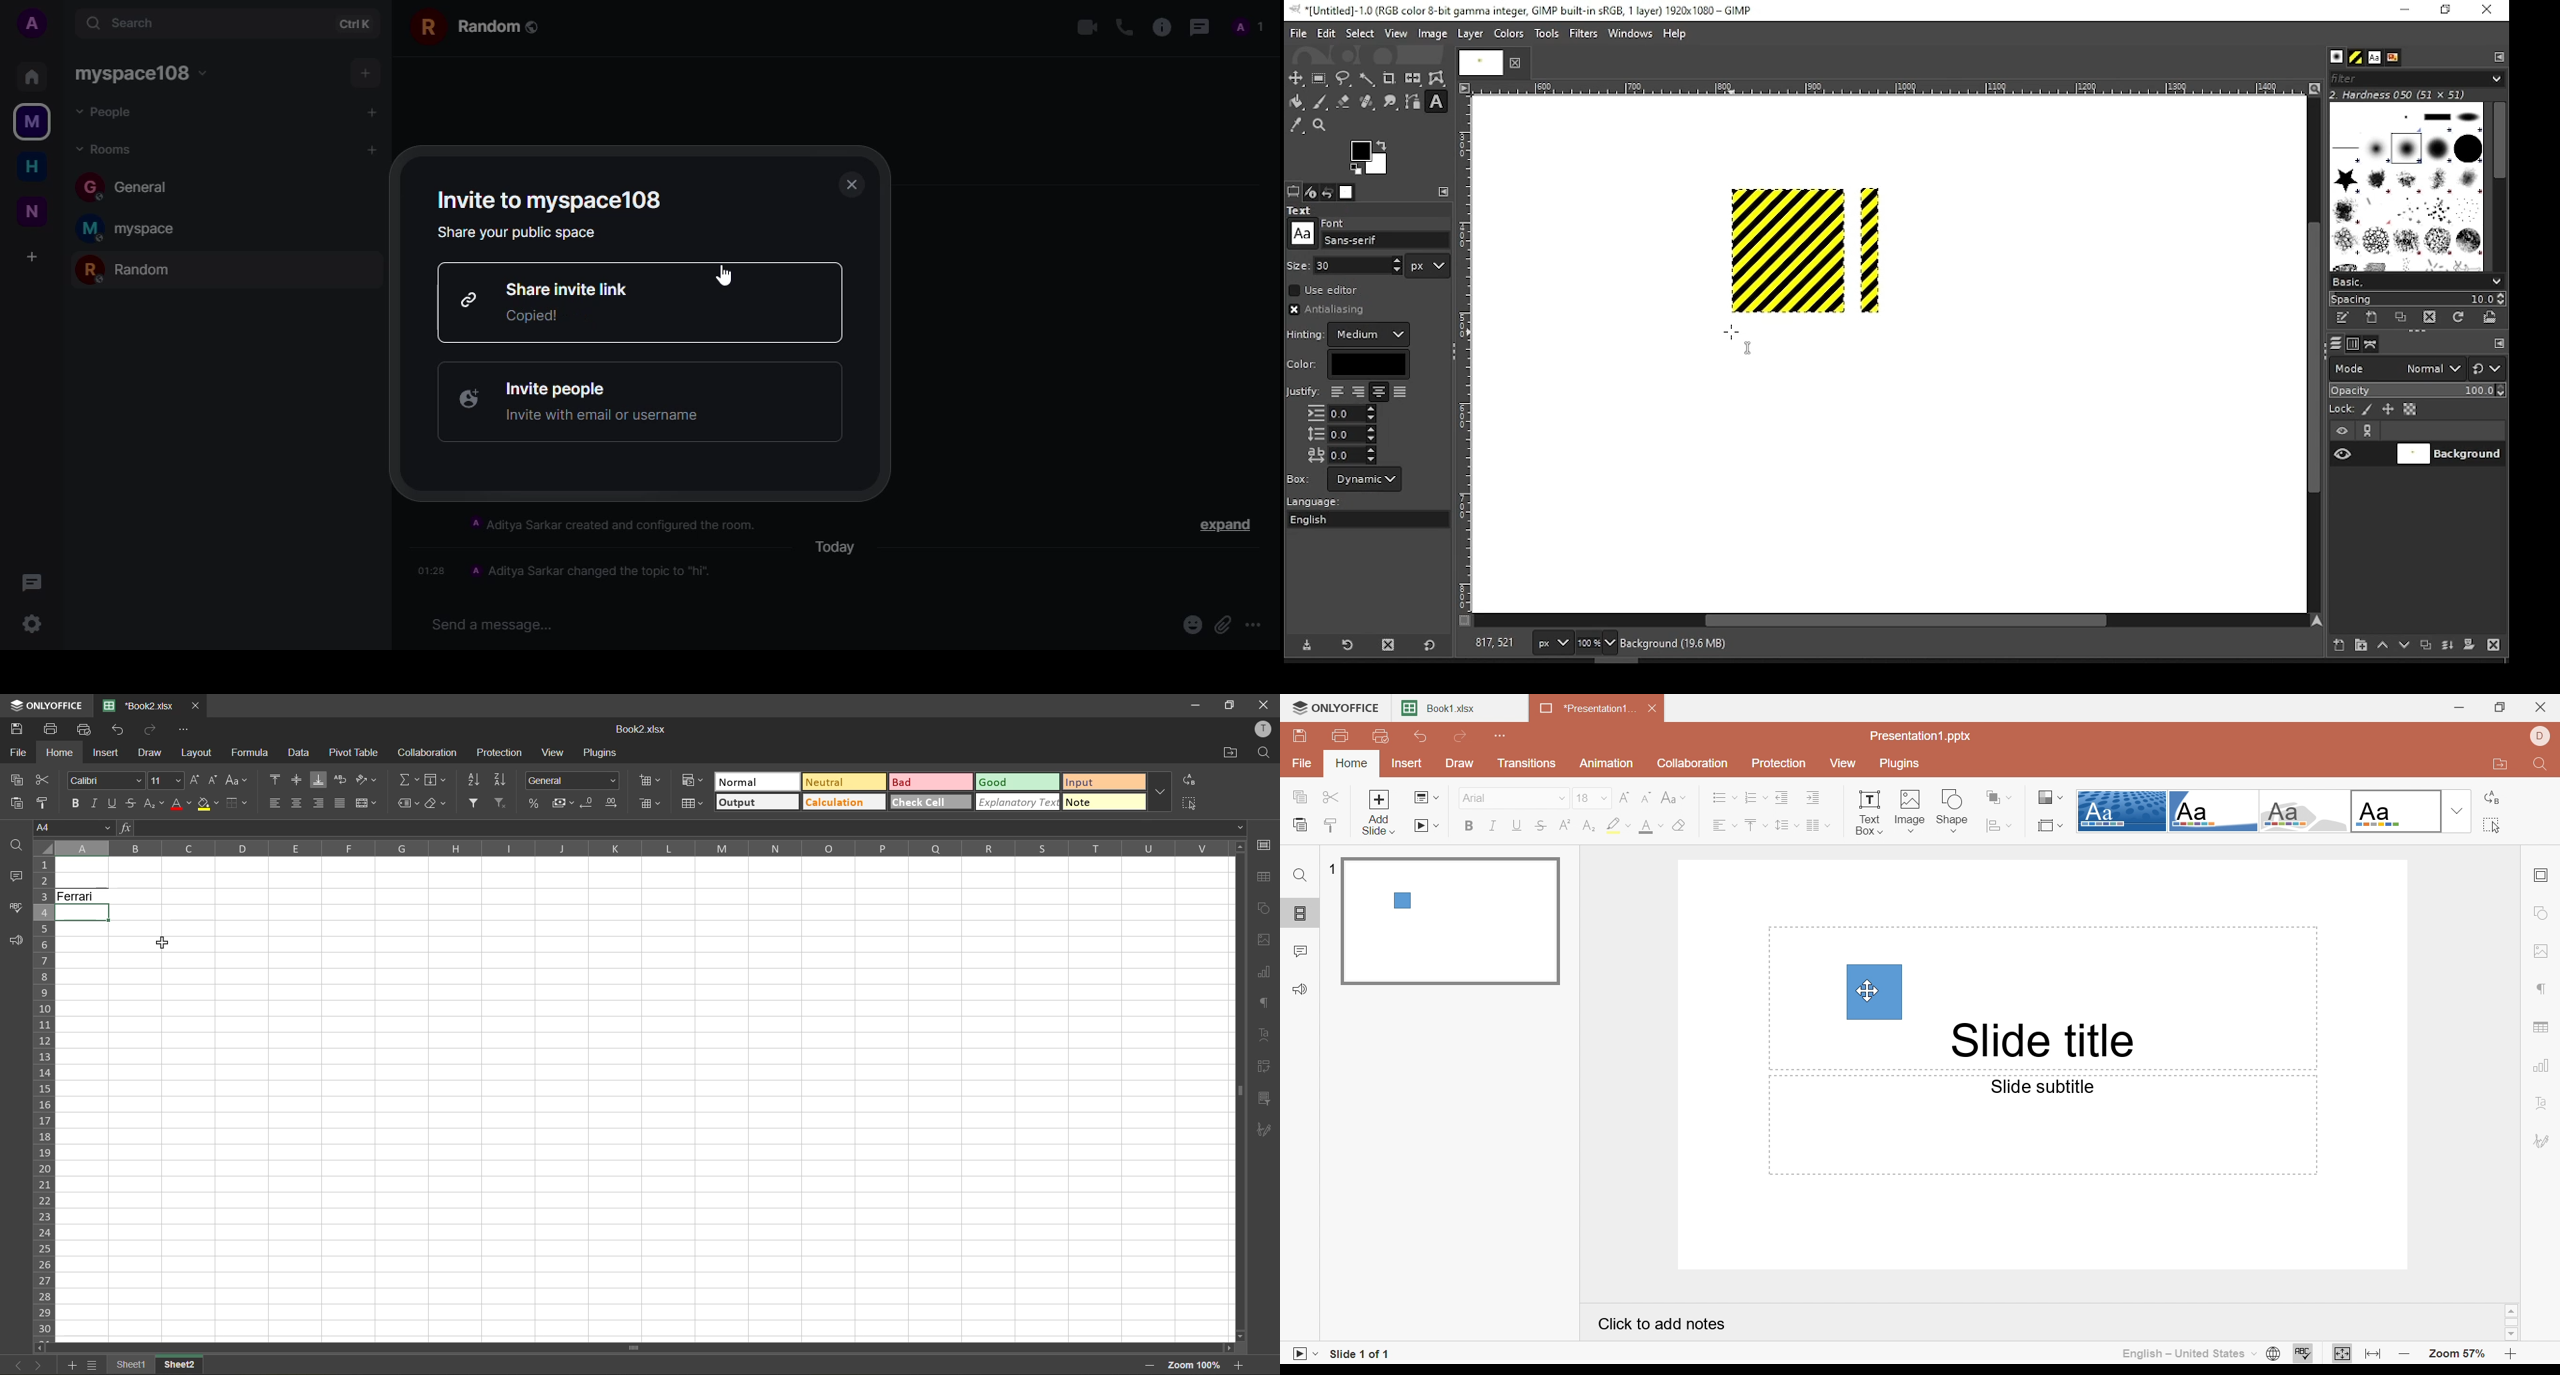  Describe the element at coordinates (2361, 645) in the screenshot. I see `new layer group  ` at that location.